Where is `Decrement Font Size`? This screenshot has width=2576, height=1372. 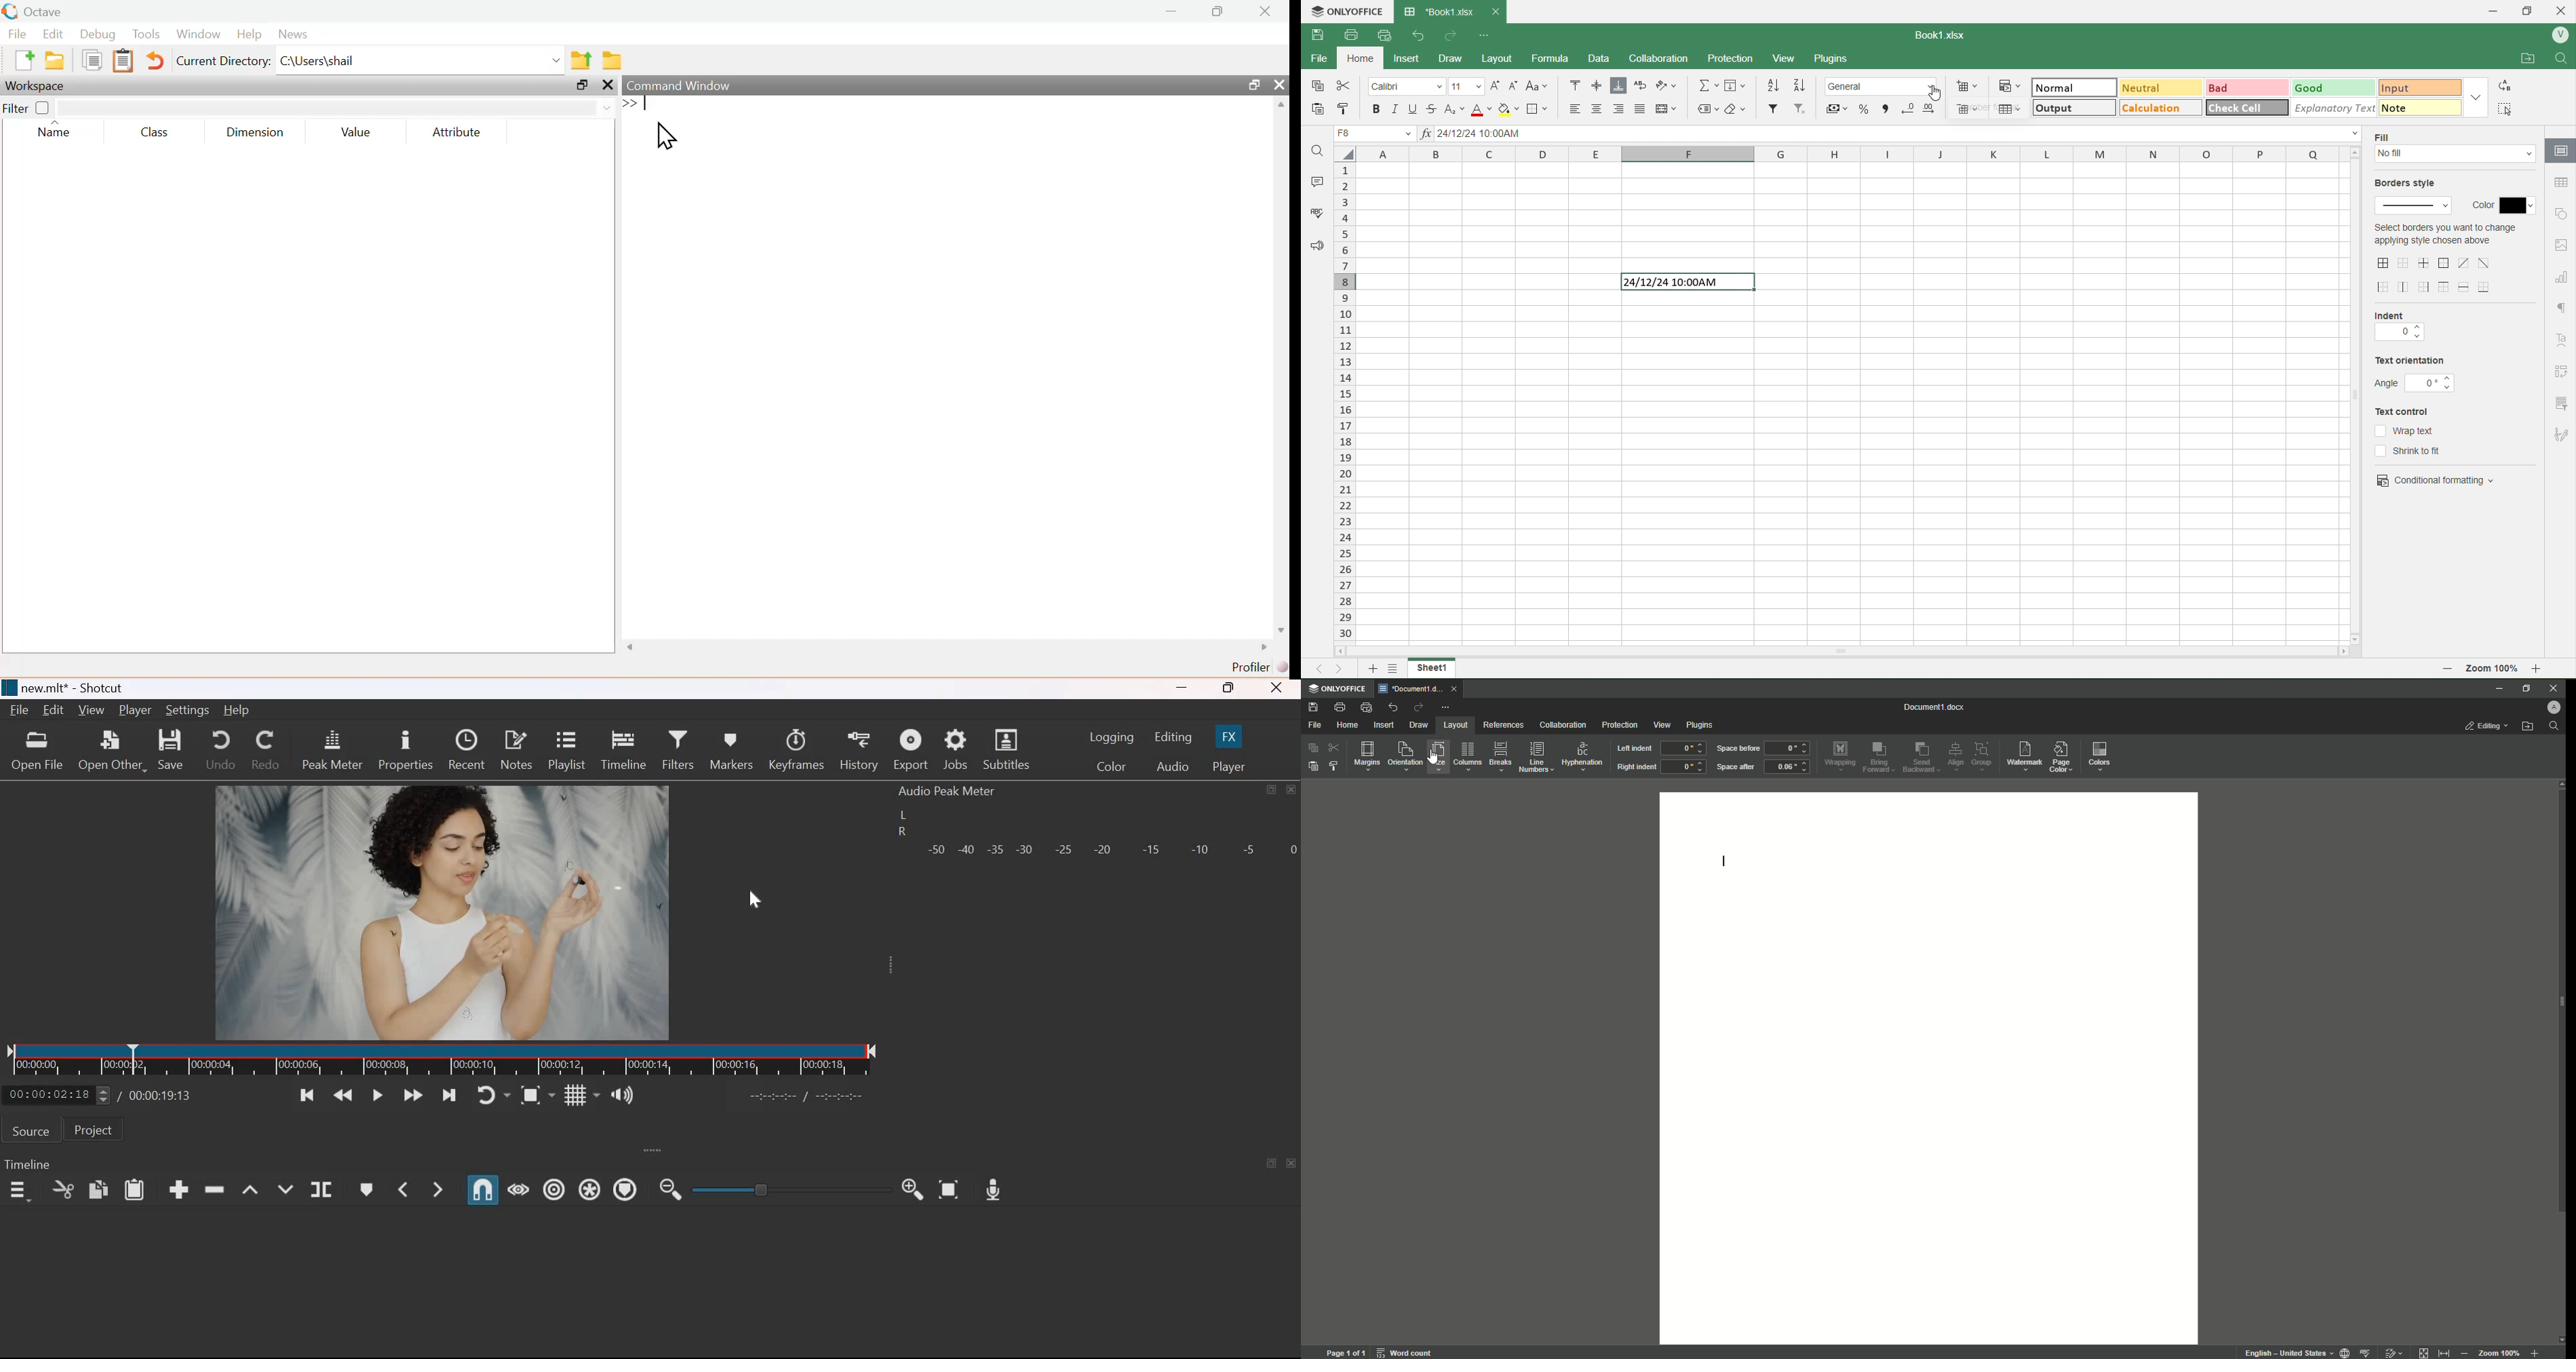
Decrement Font Size is located at coordinates (1514, 84).